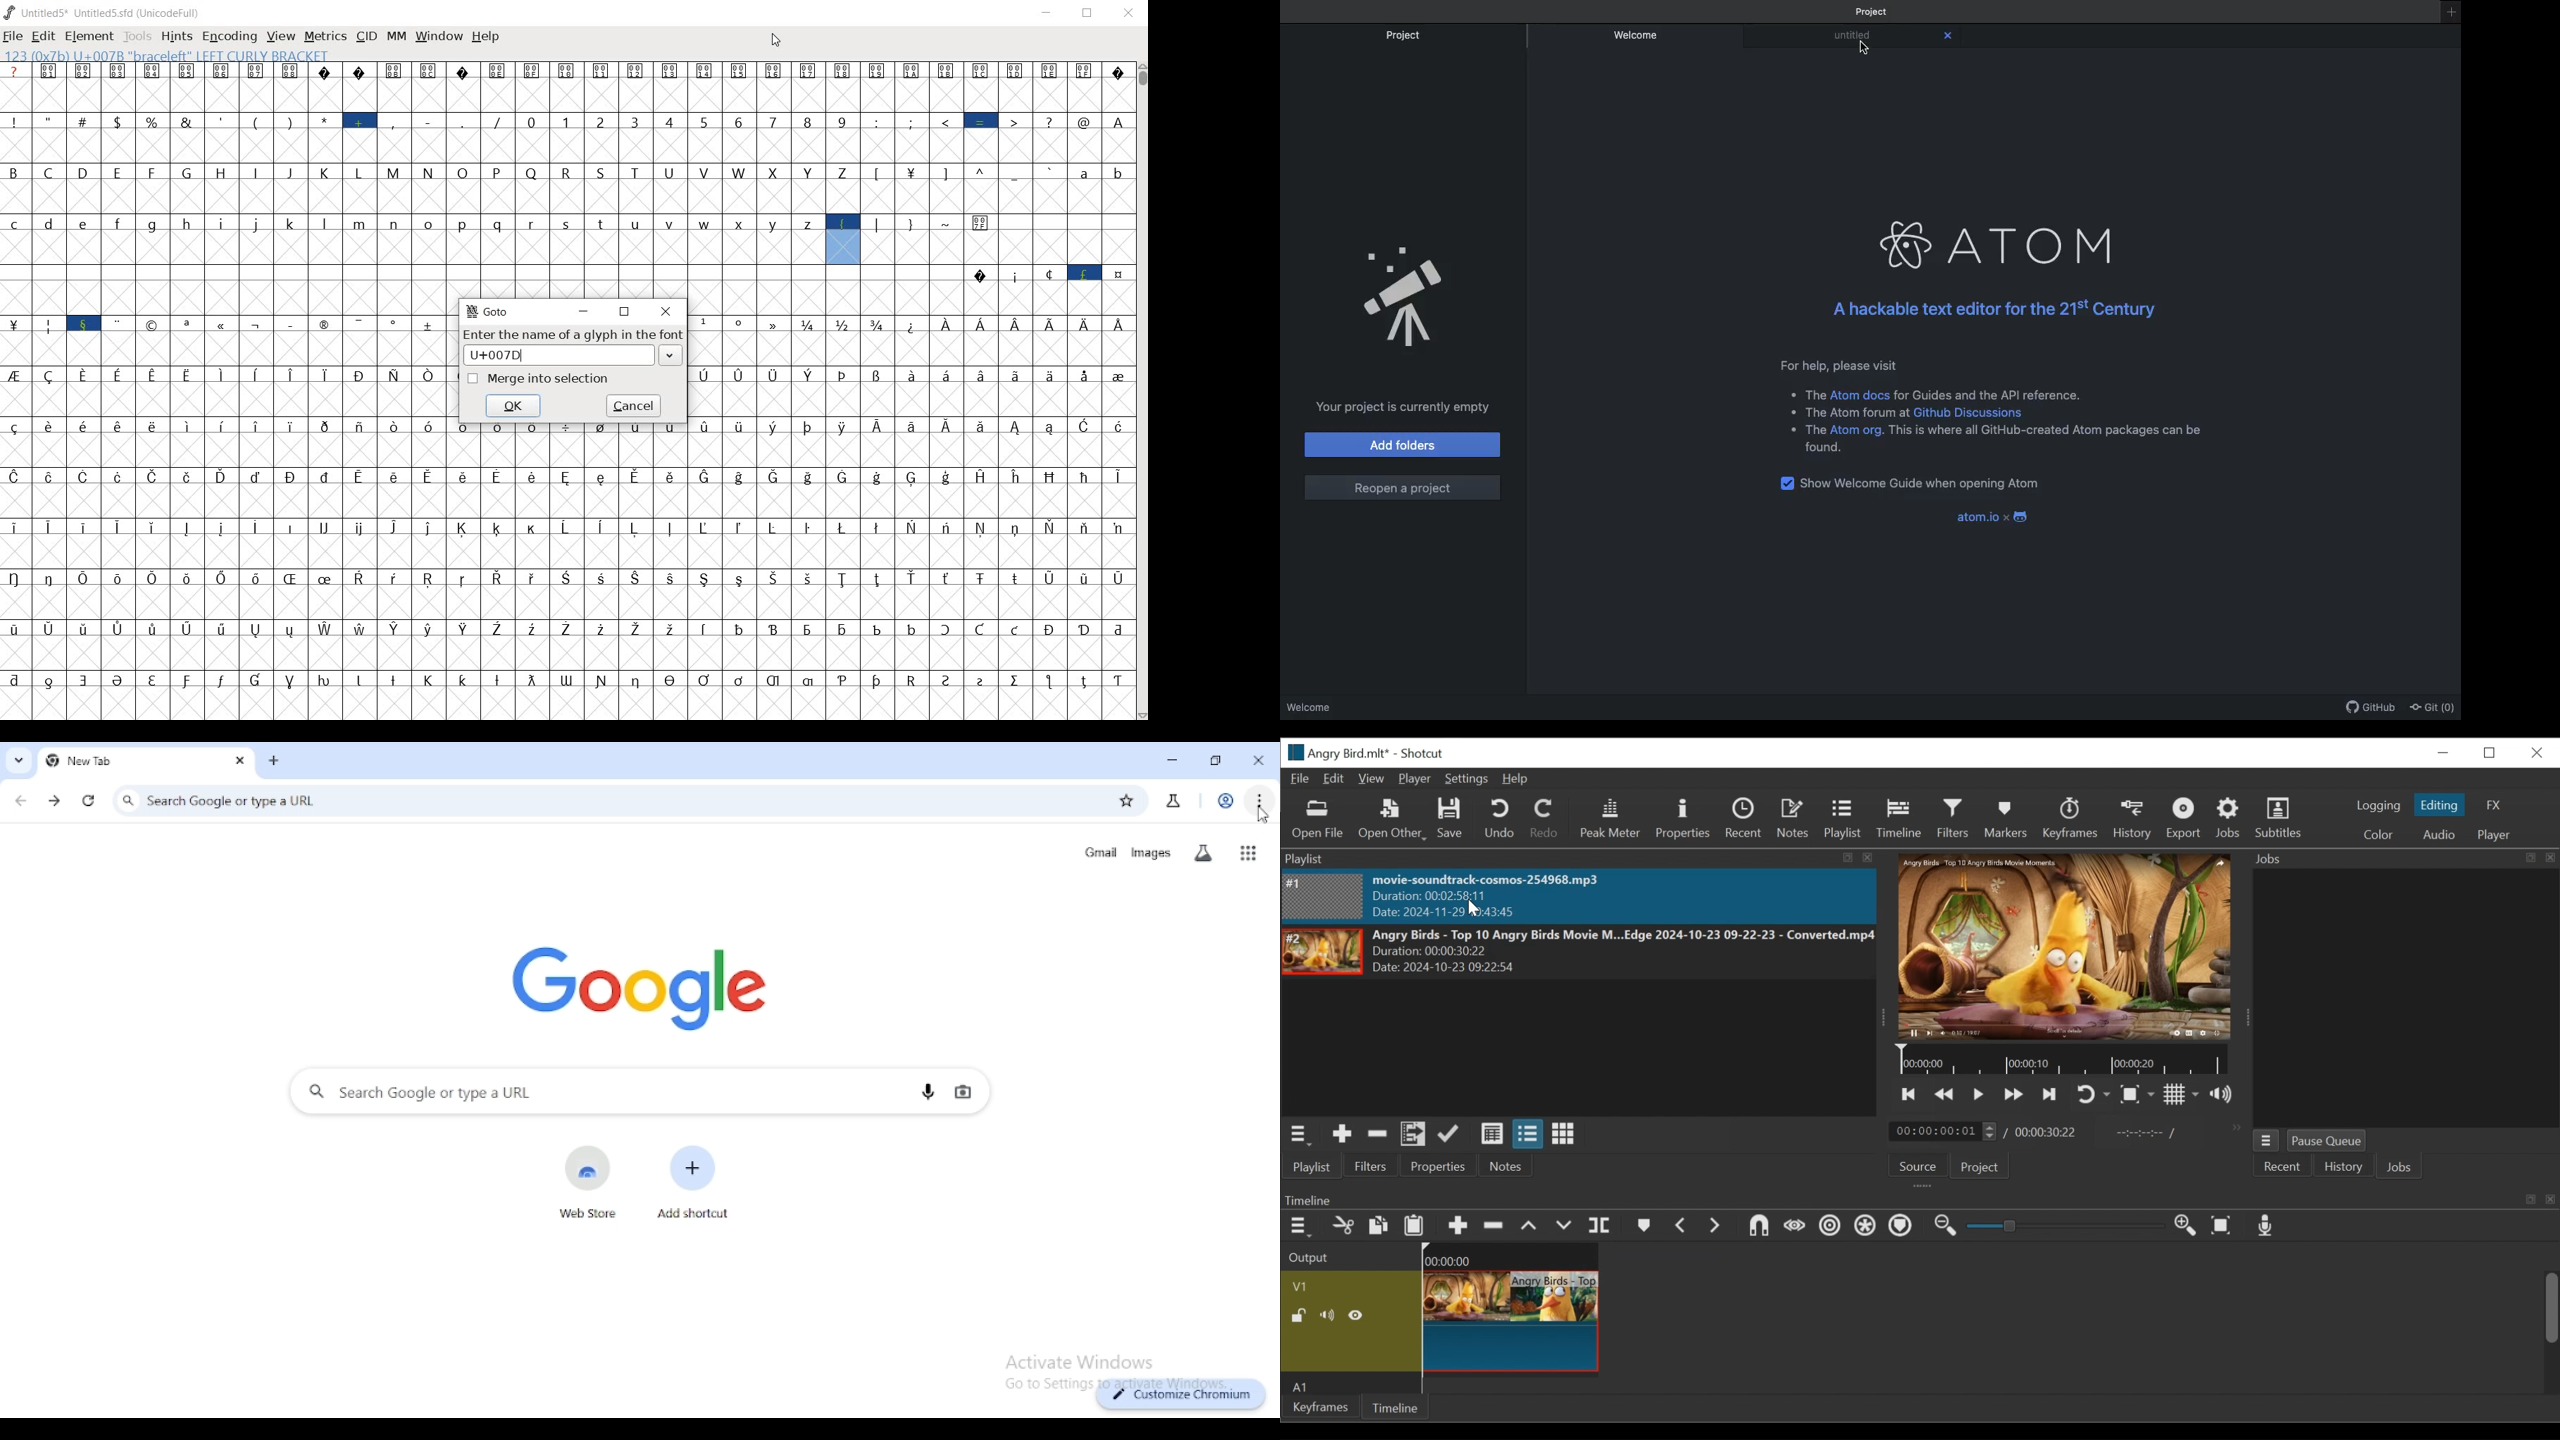  I want to click on Add the source to the playlist, so click(1343, 1134).